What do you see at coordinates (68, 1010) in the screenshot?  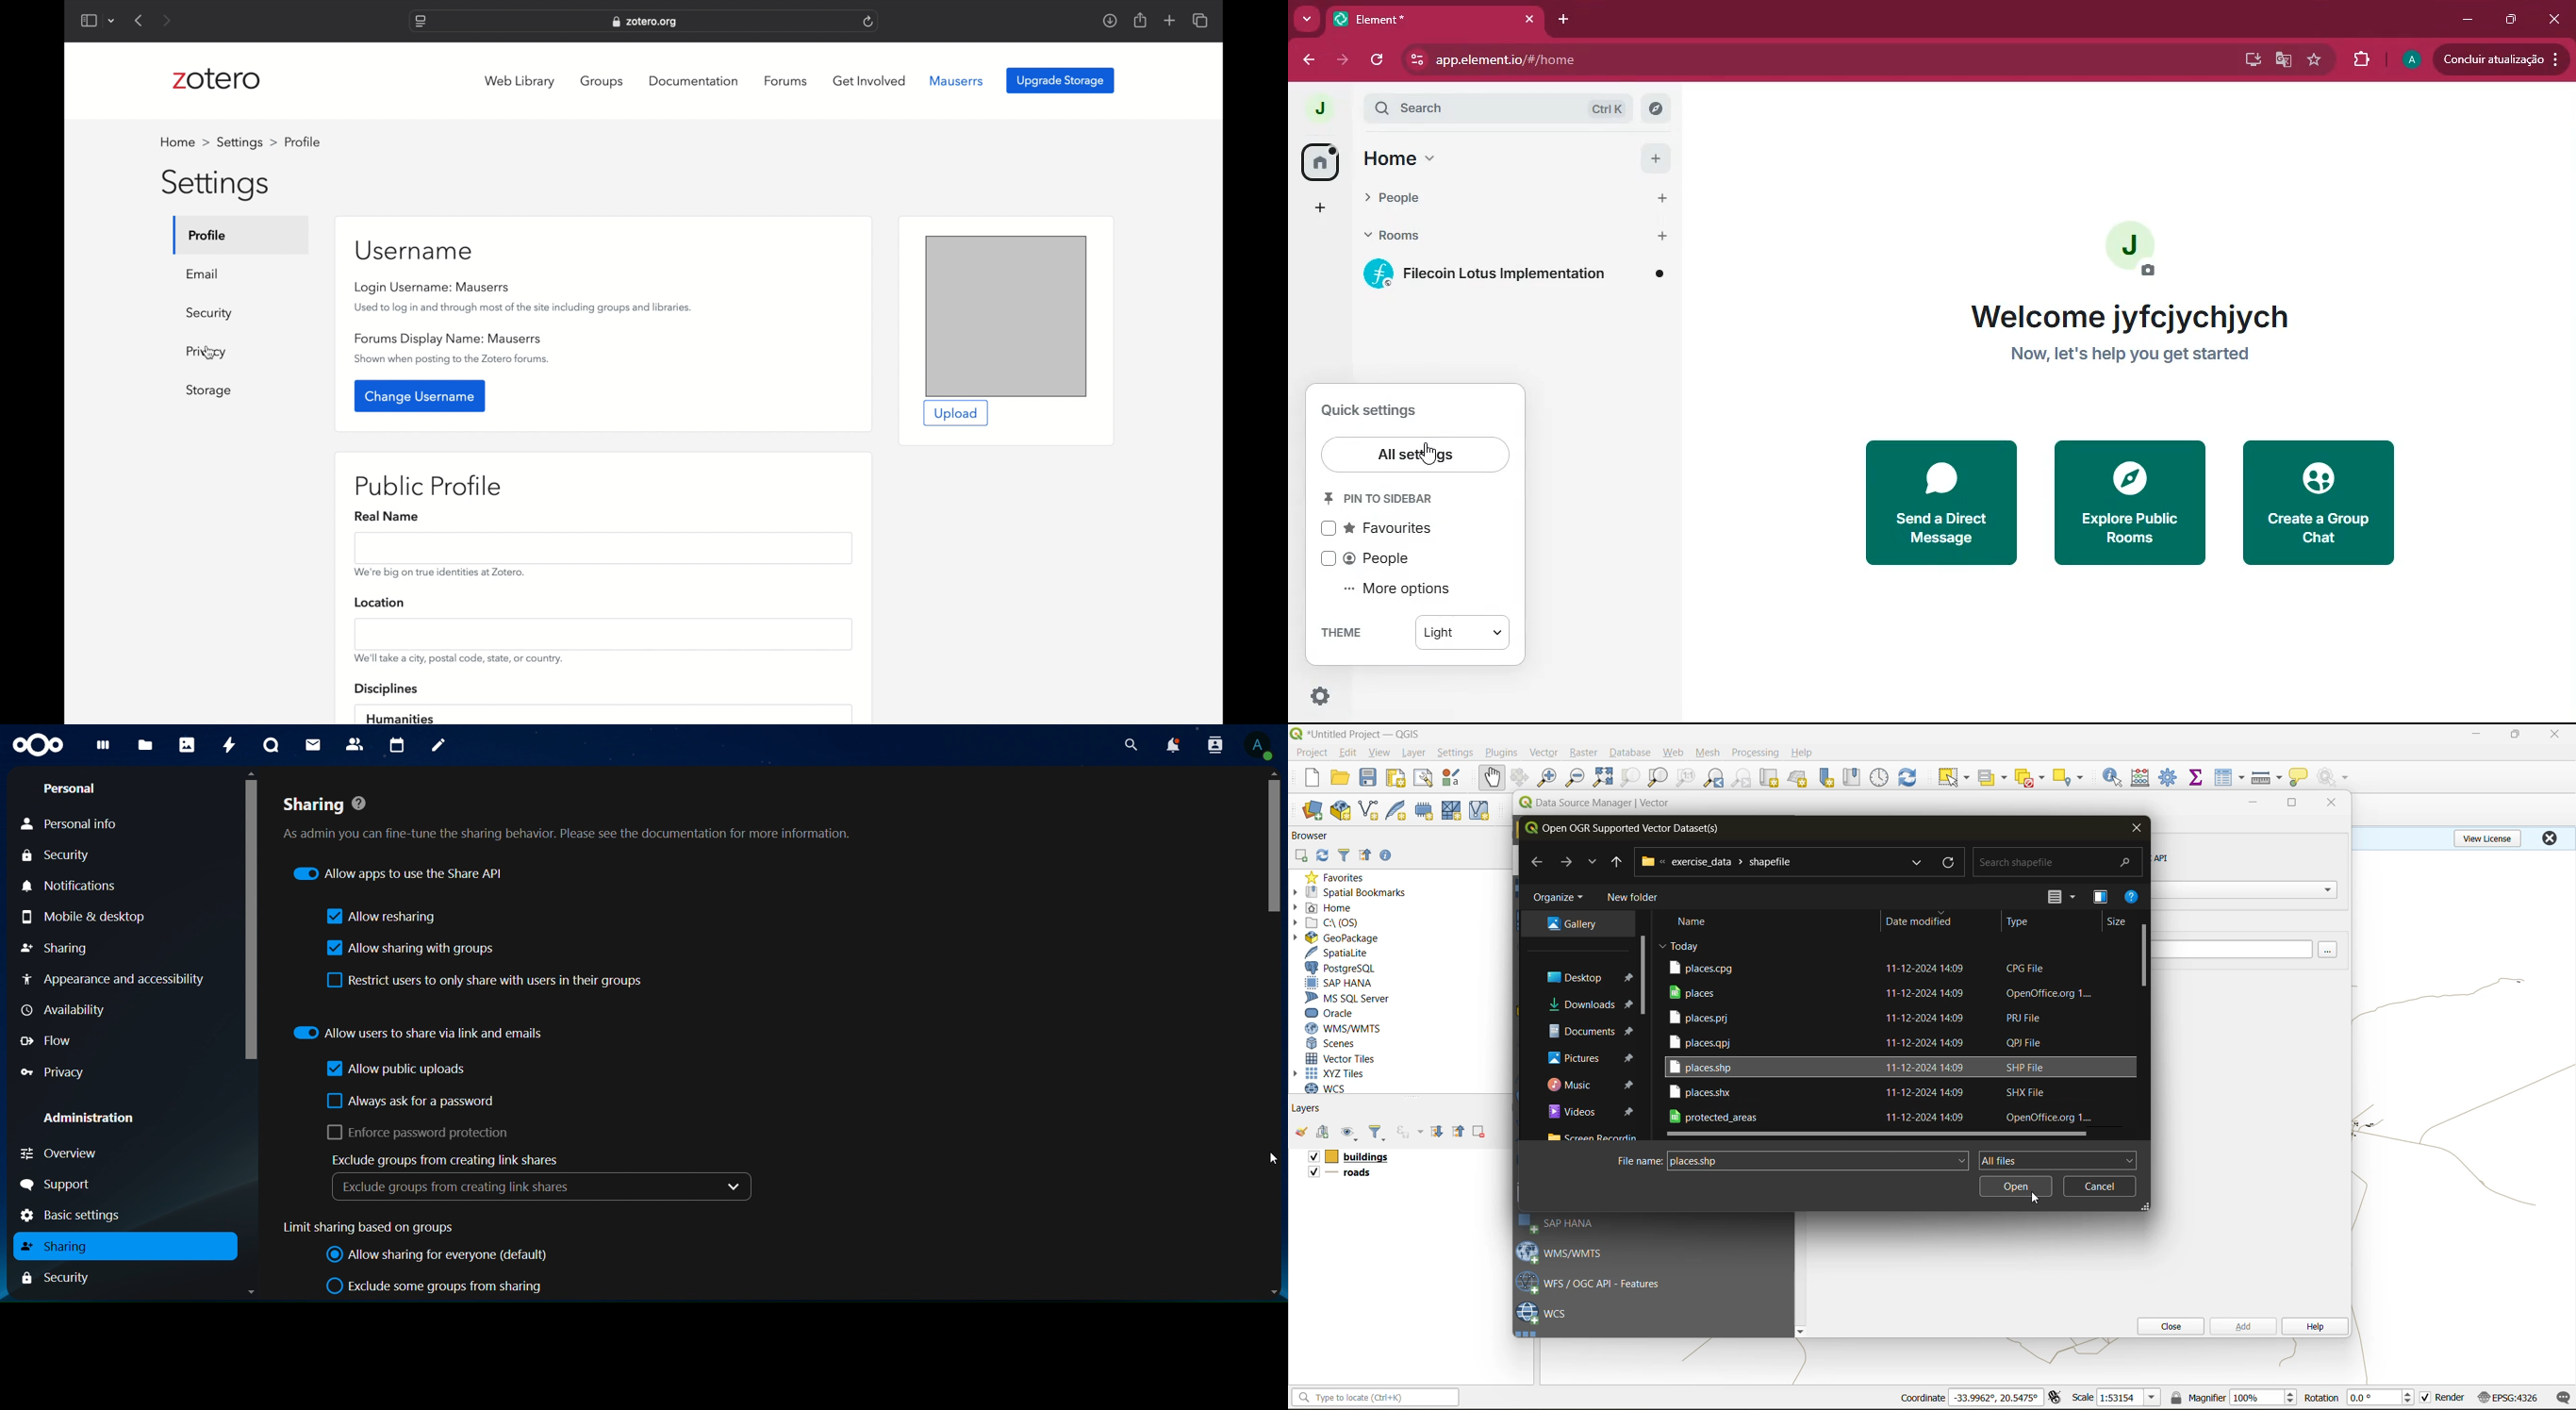 I see `availability` at bounding box center [68, 1010].